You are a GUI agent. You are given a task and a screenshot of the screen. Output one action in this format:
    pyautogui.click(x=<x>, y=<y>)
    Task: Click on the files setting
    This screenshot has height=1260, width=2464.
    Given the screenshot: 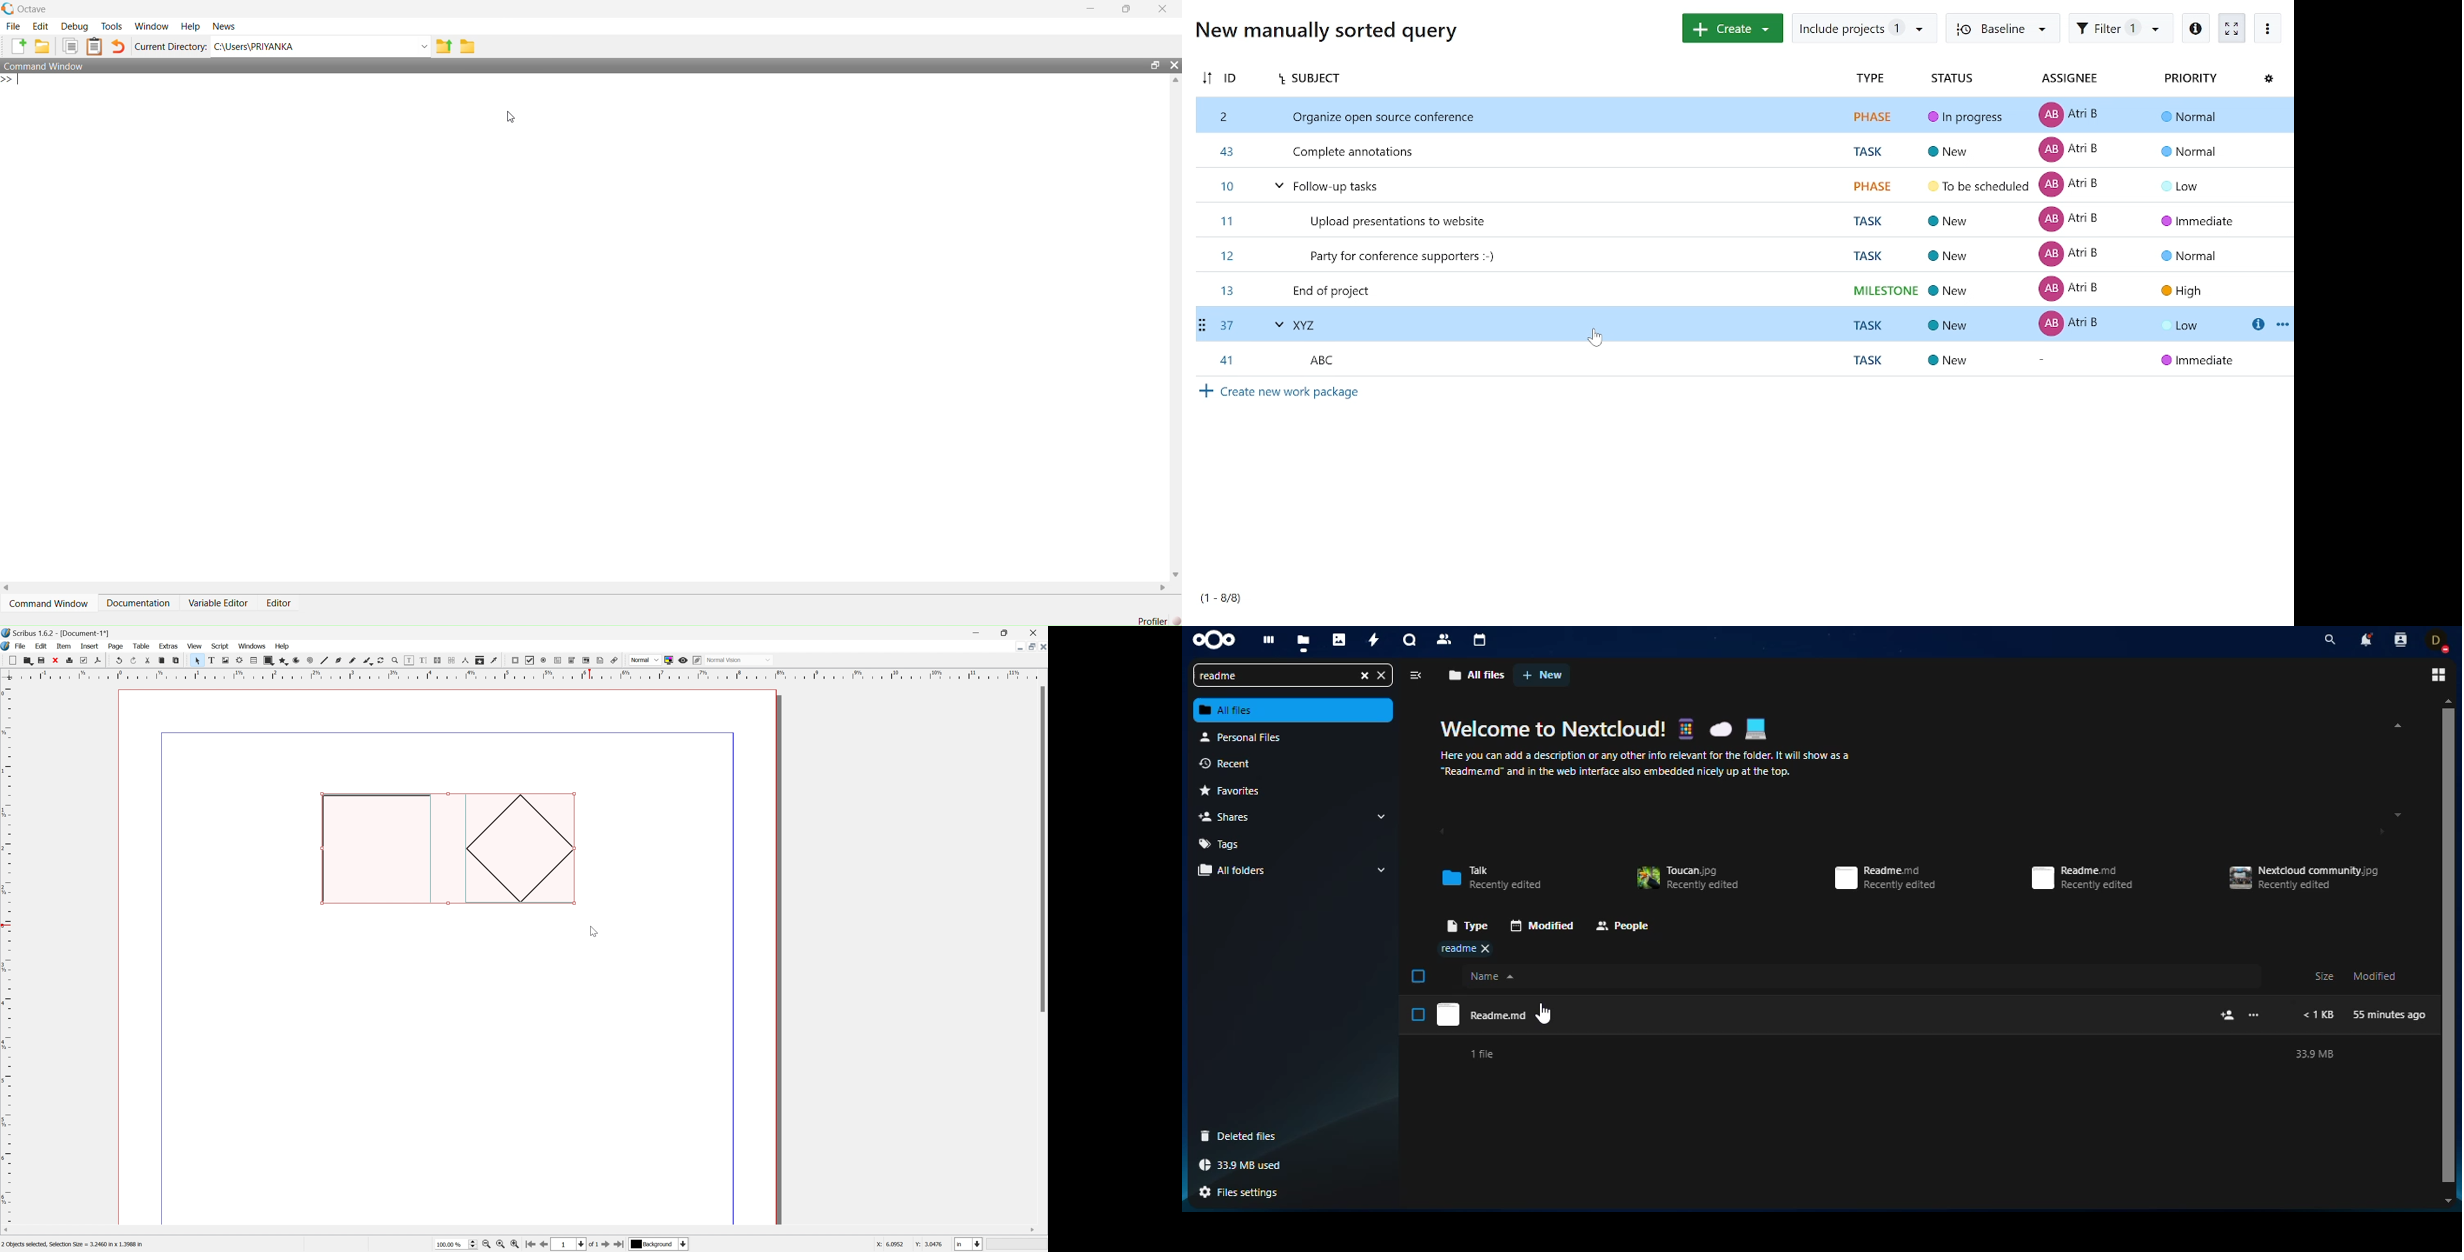 What is the action you would take?
    pyautogui.click(x=1245, y=1194)
    